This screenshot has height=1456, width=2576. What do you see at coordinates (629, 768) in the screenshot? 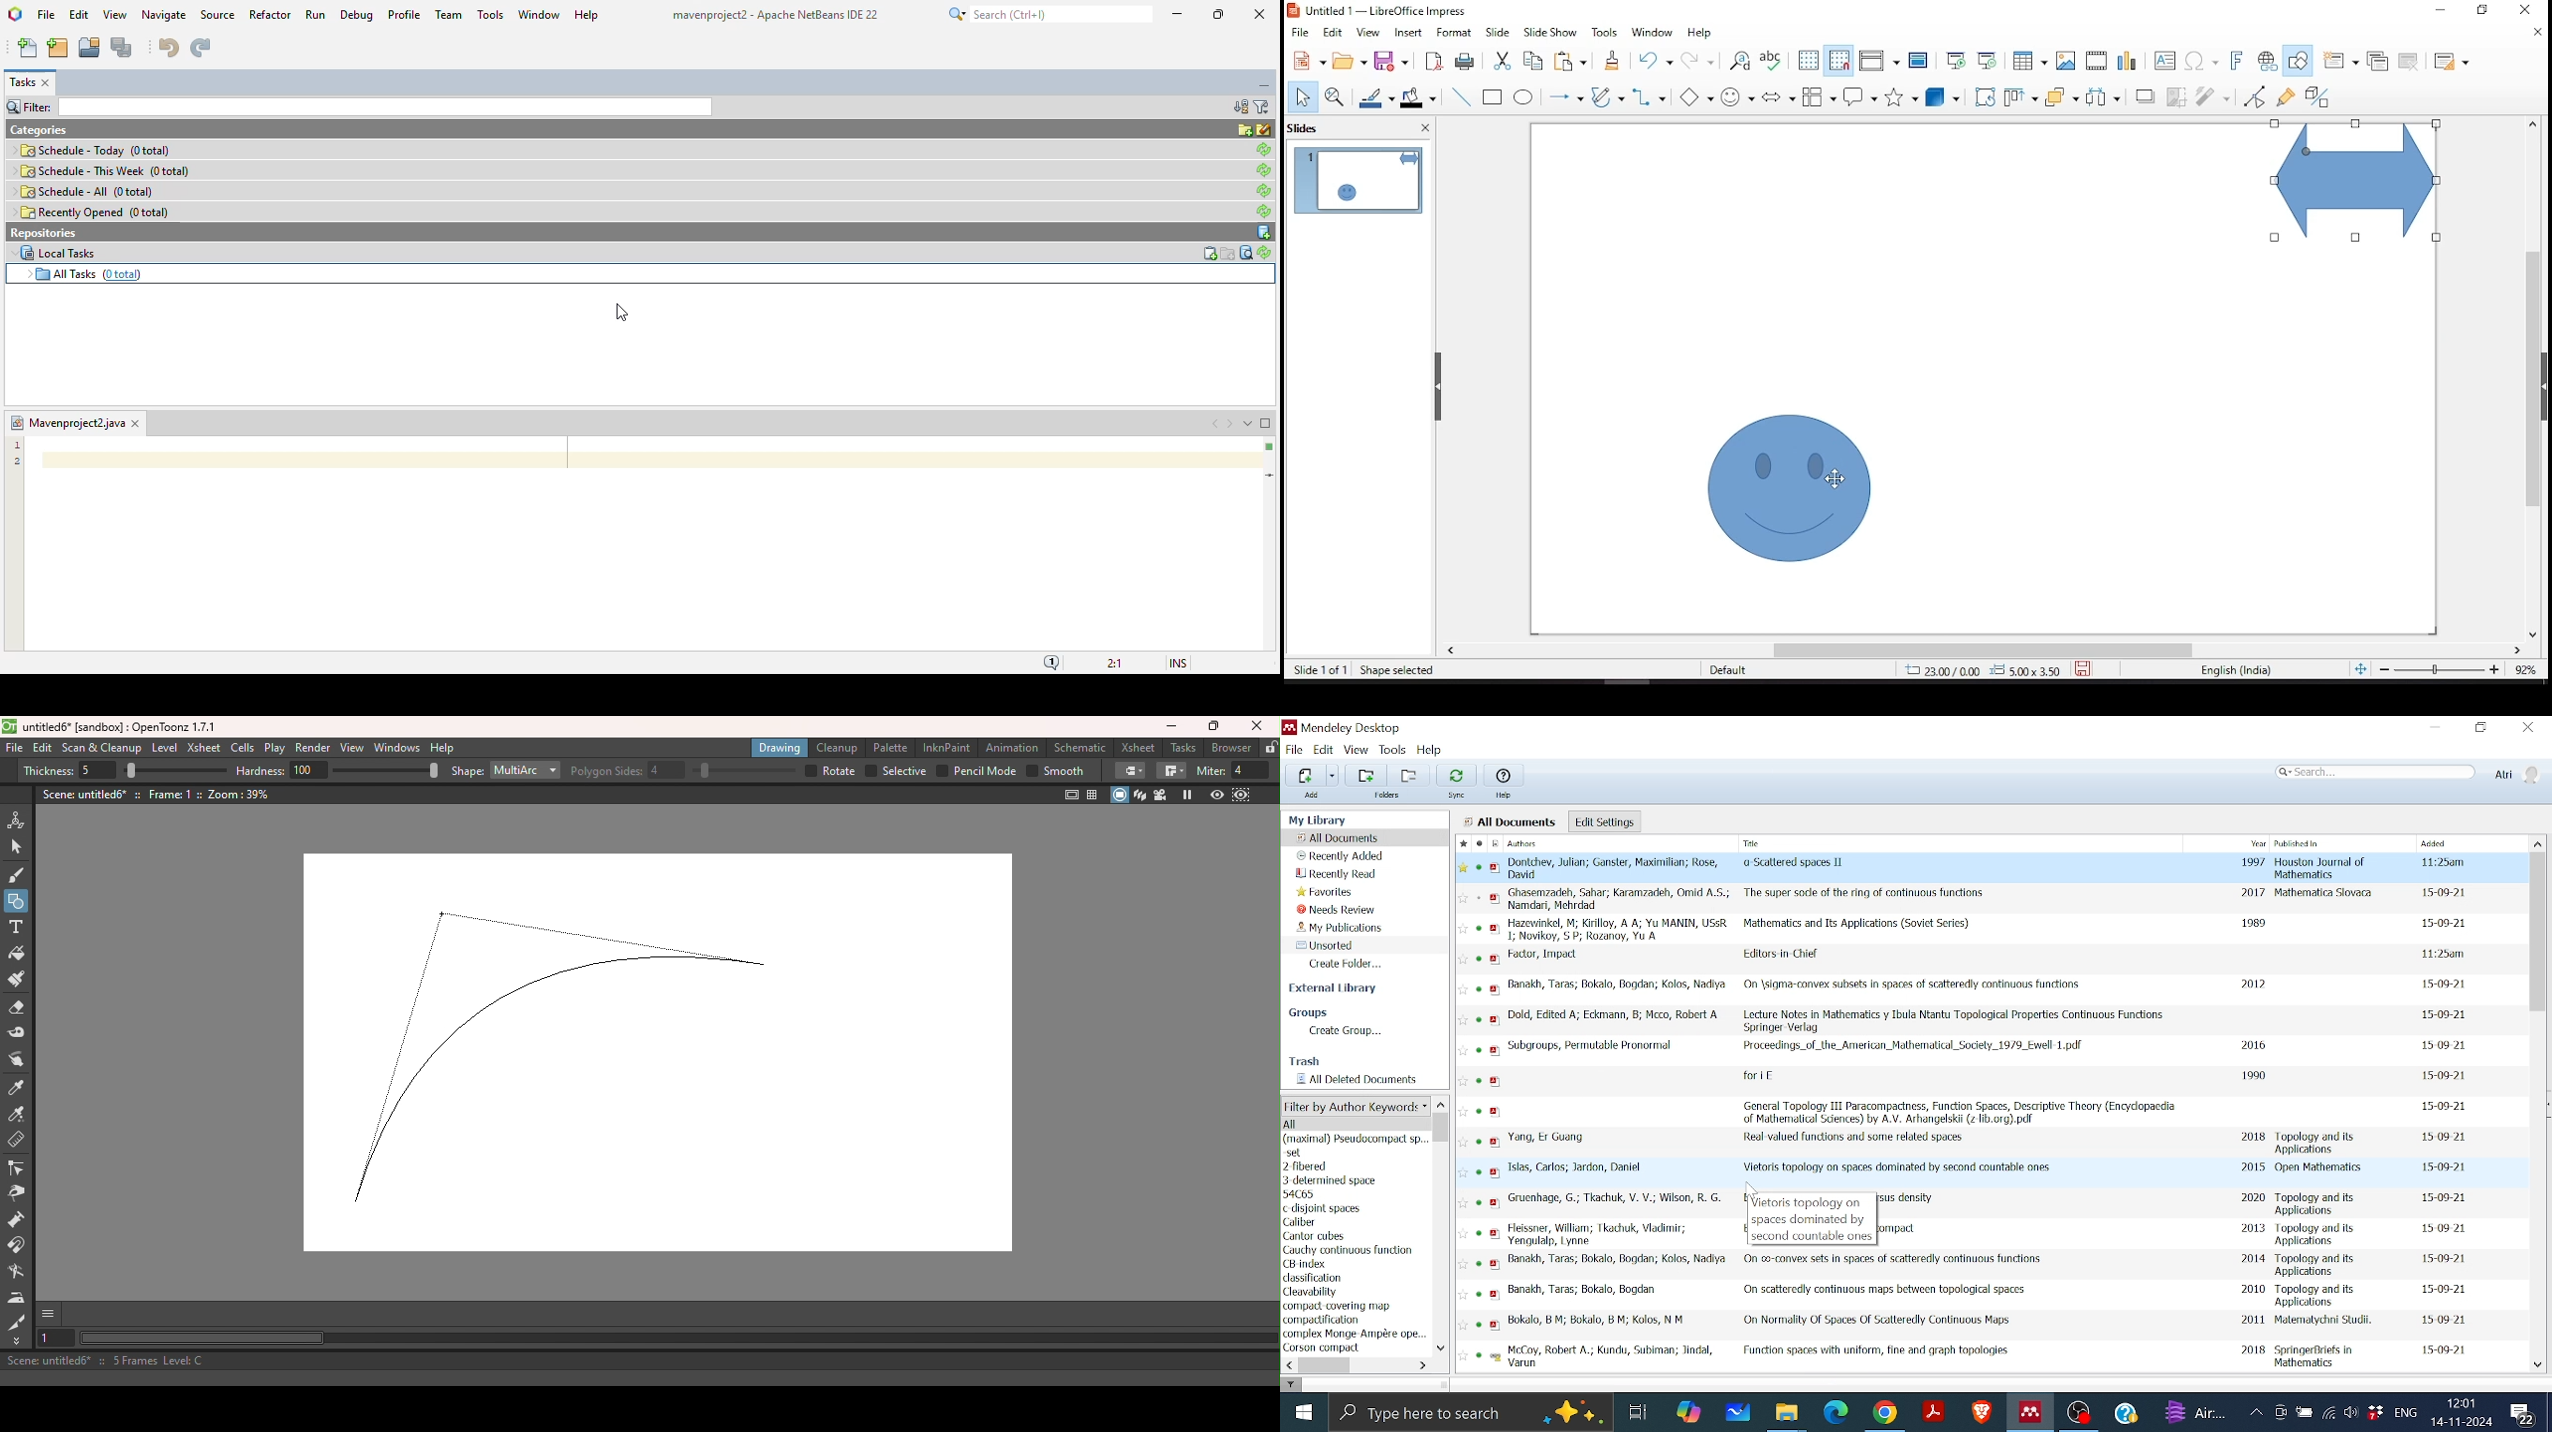
I see `Polygon sides` at bounding box center [629, 768].